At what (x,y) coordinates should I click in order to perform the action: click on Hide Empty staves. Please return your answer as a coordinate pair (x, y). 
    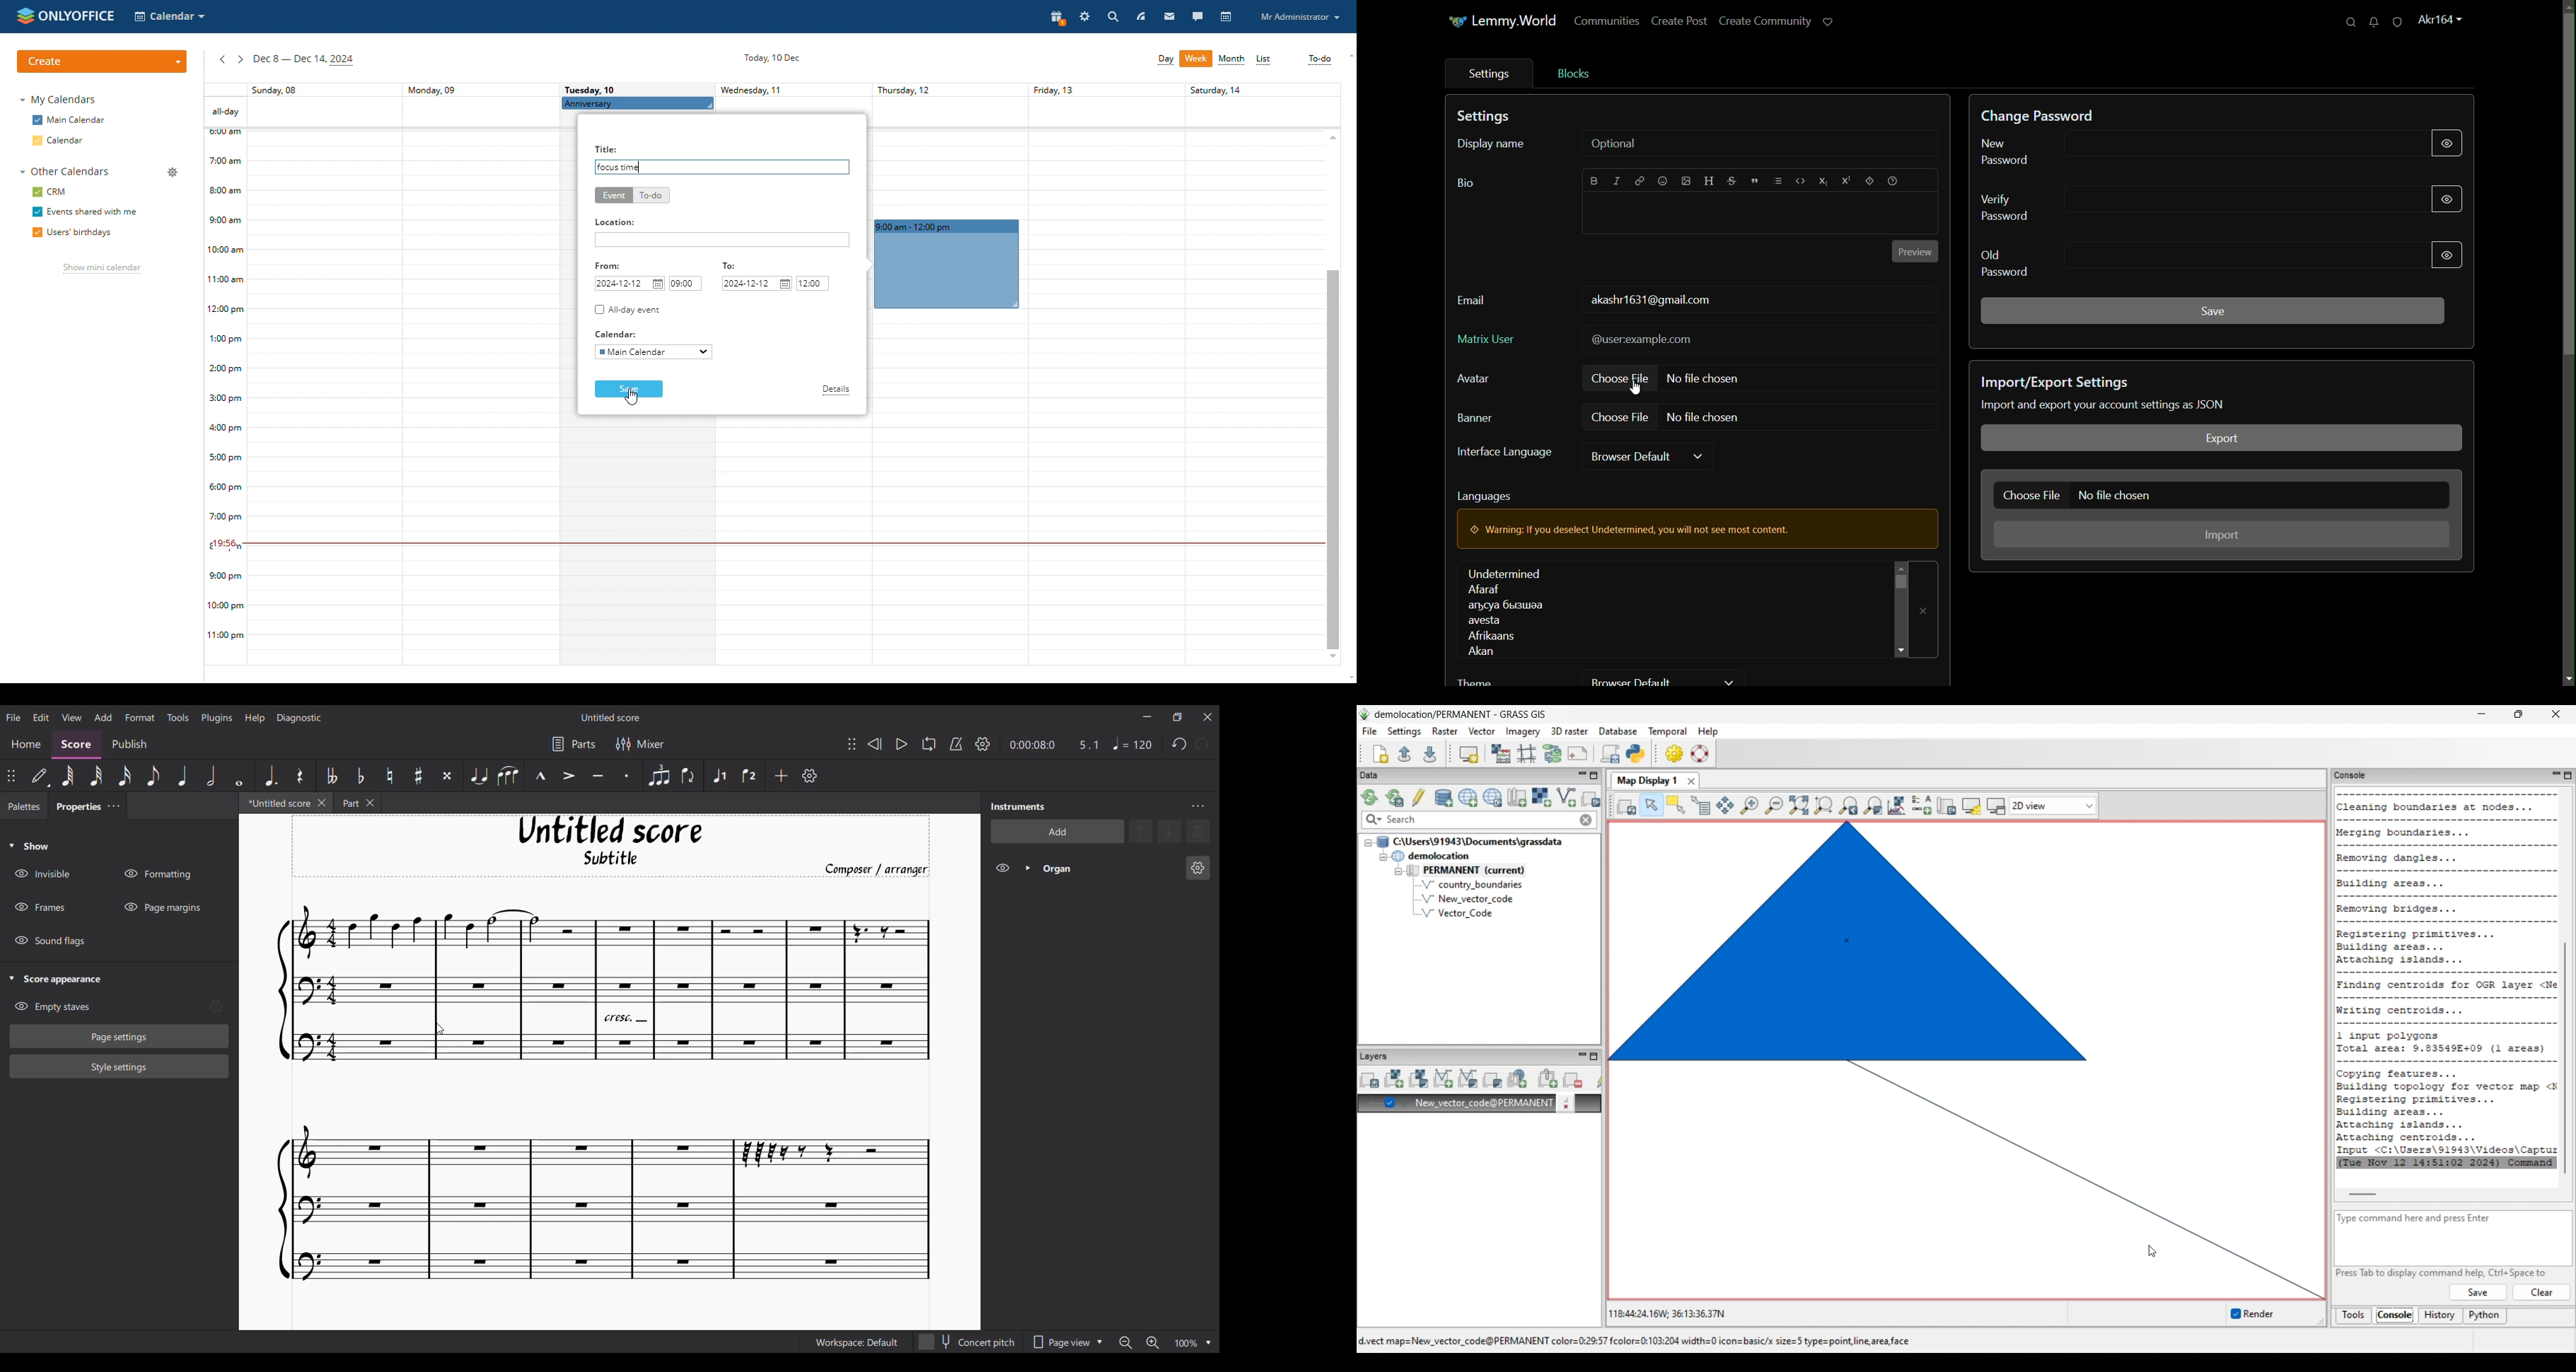
    Looking at the image, I should click on (108, 1007).